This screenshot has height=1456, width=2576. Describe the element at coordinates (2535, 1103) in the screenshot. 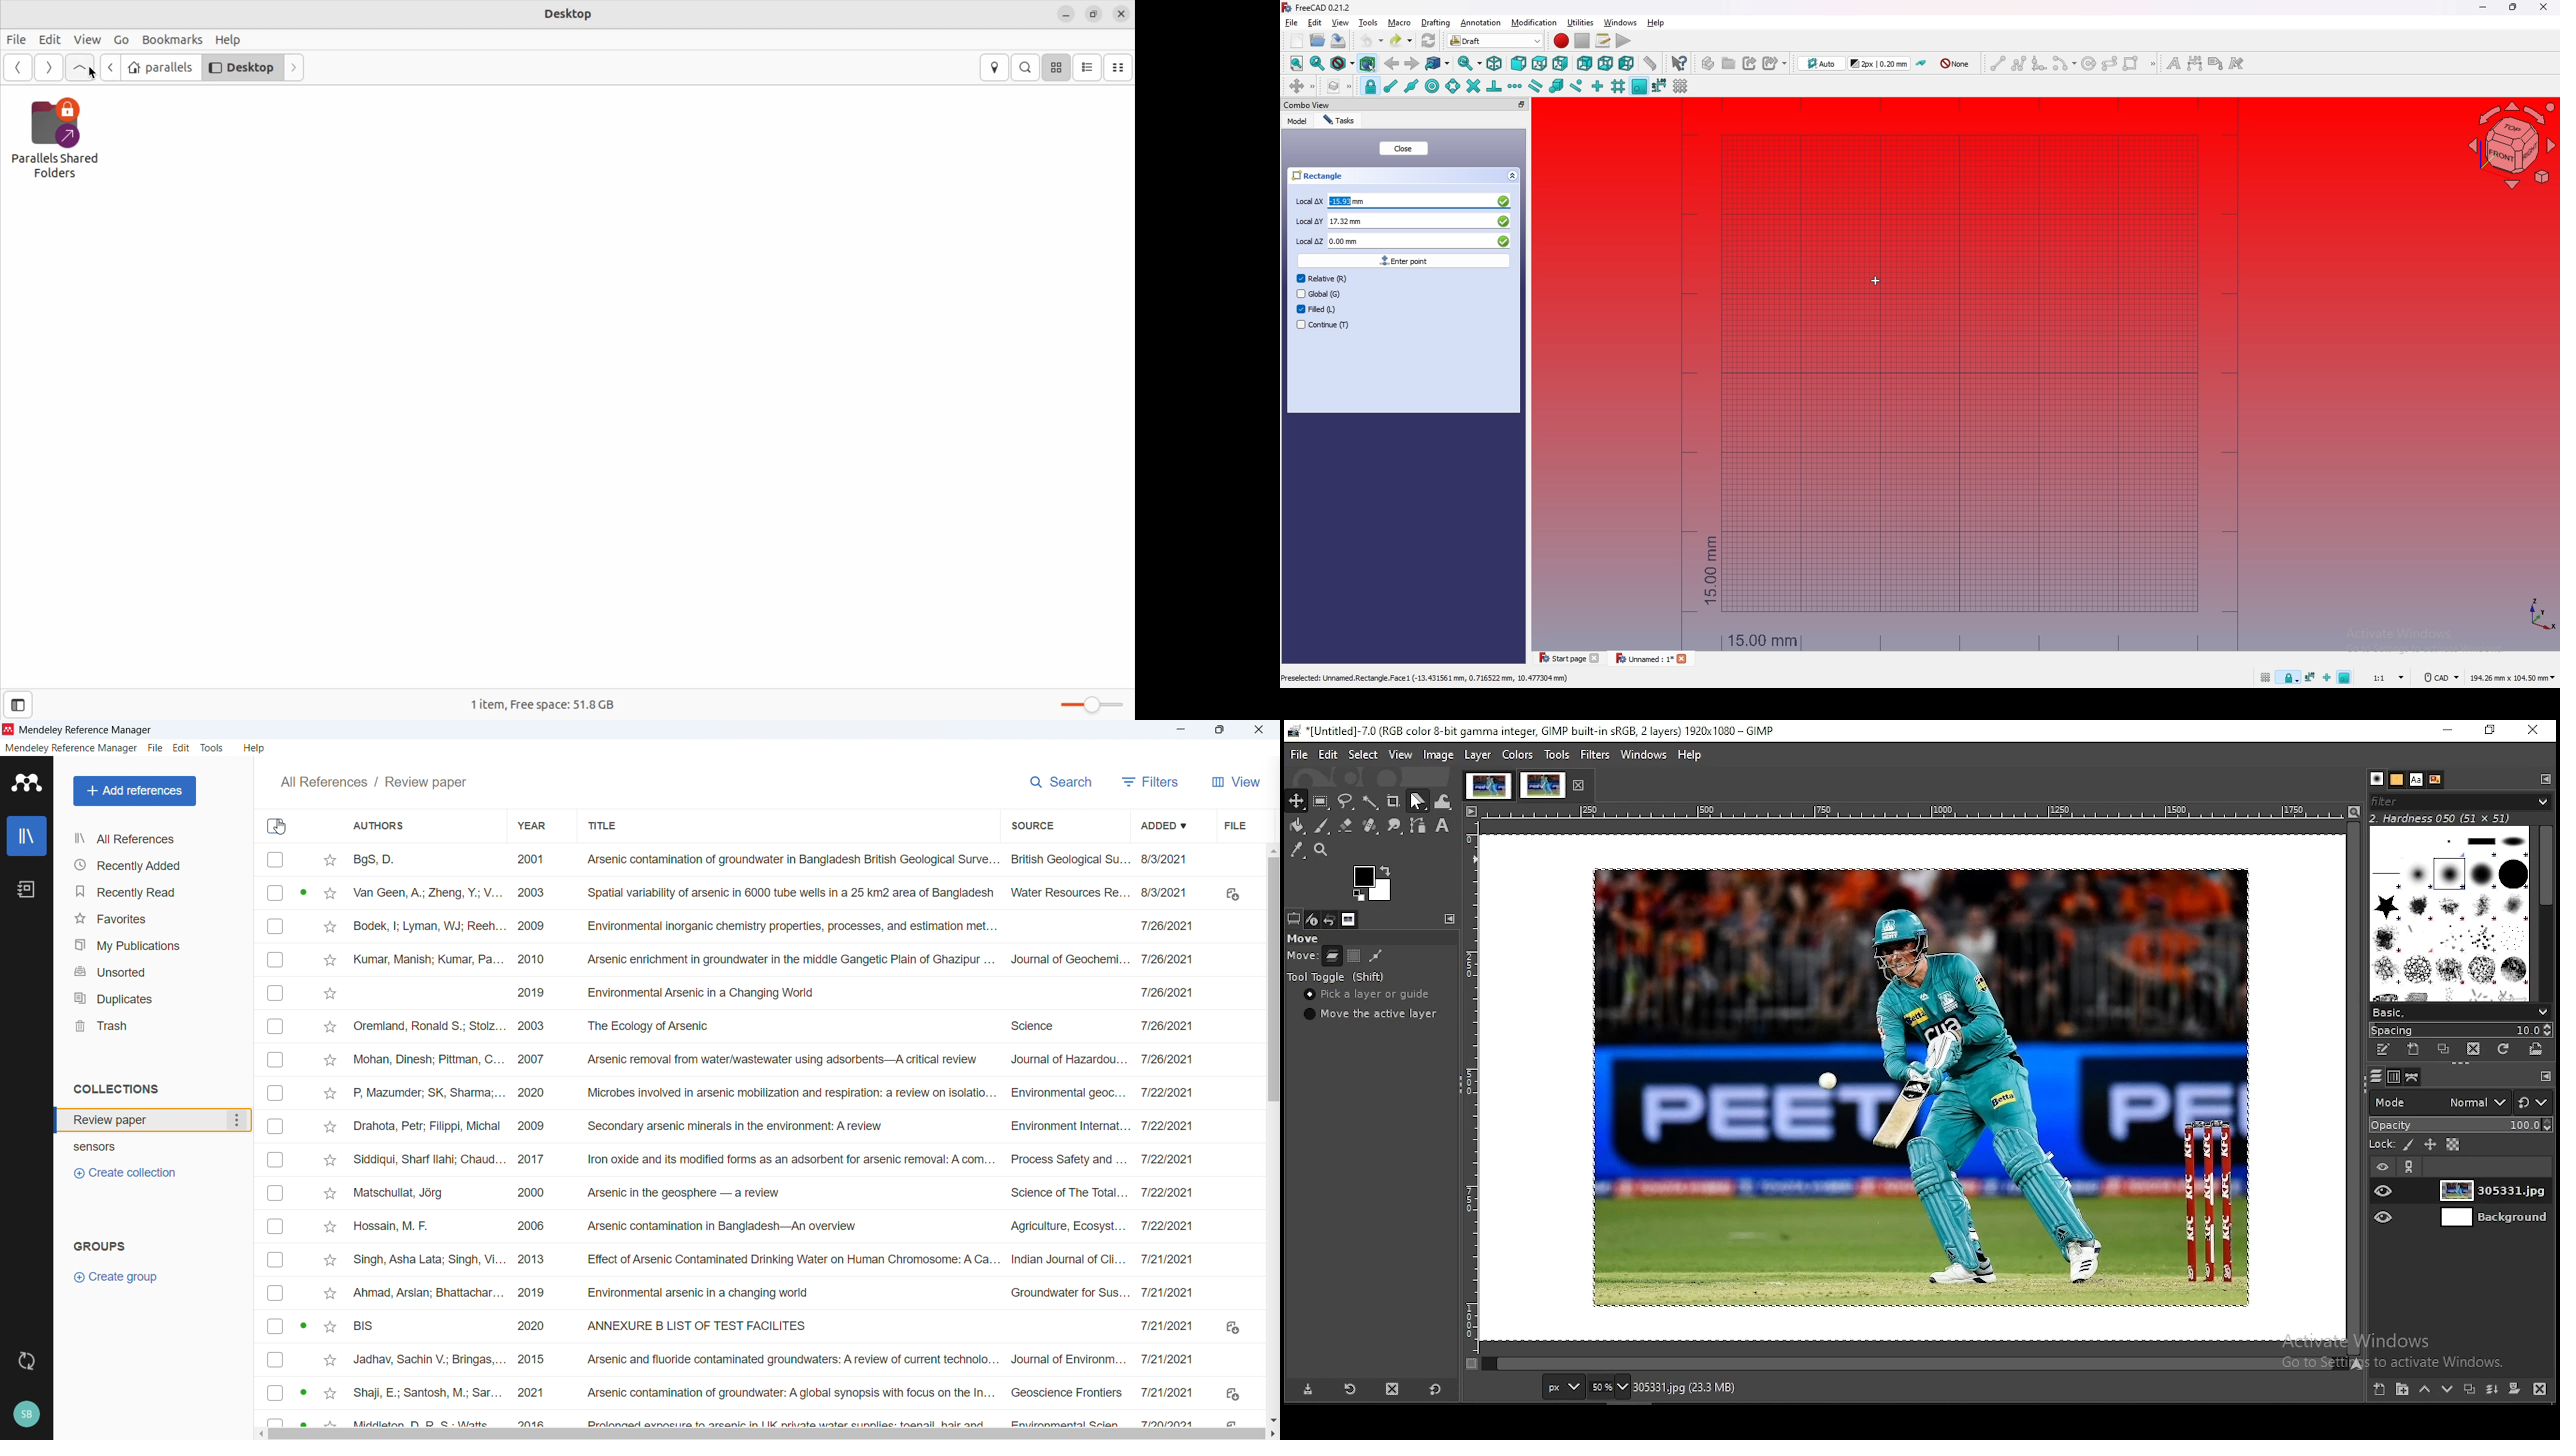

I see `switch between modes` at that location.